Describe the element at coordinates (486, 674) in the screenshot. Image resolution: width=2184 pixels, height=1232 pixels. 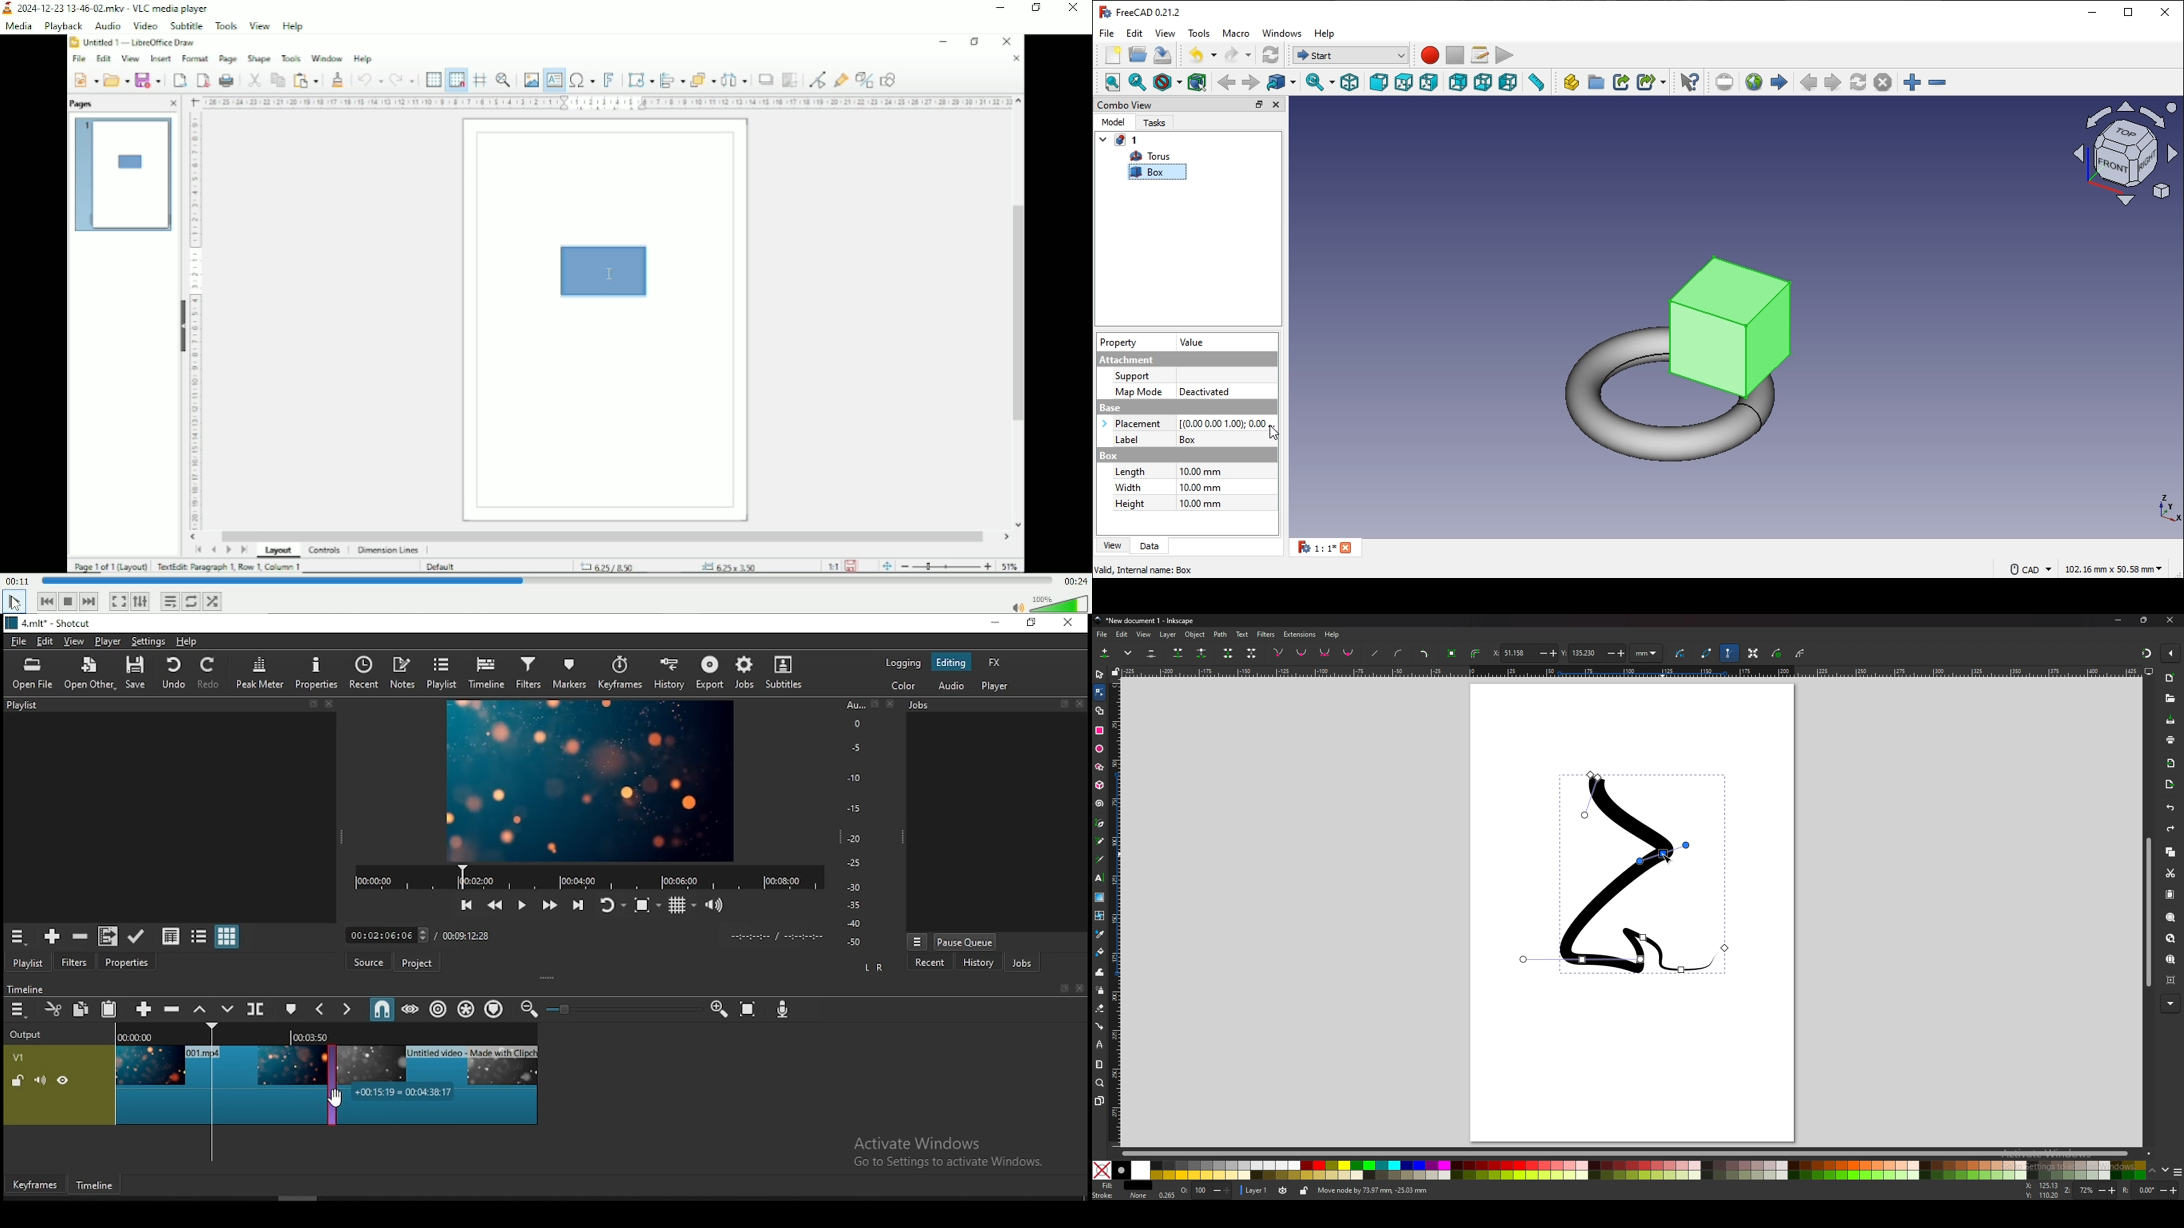
I see `timeline` at that location.